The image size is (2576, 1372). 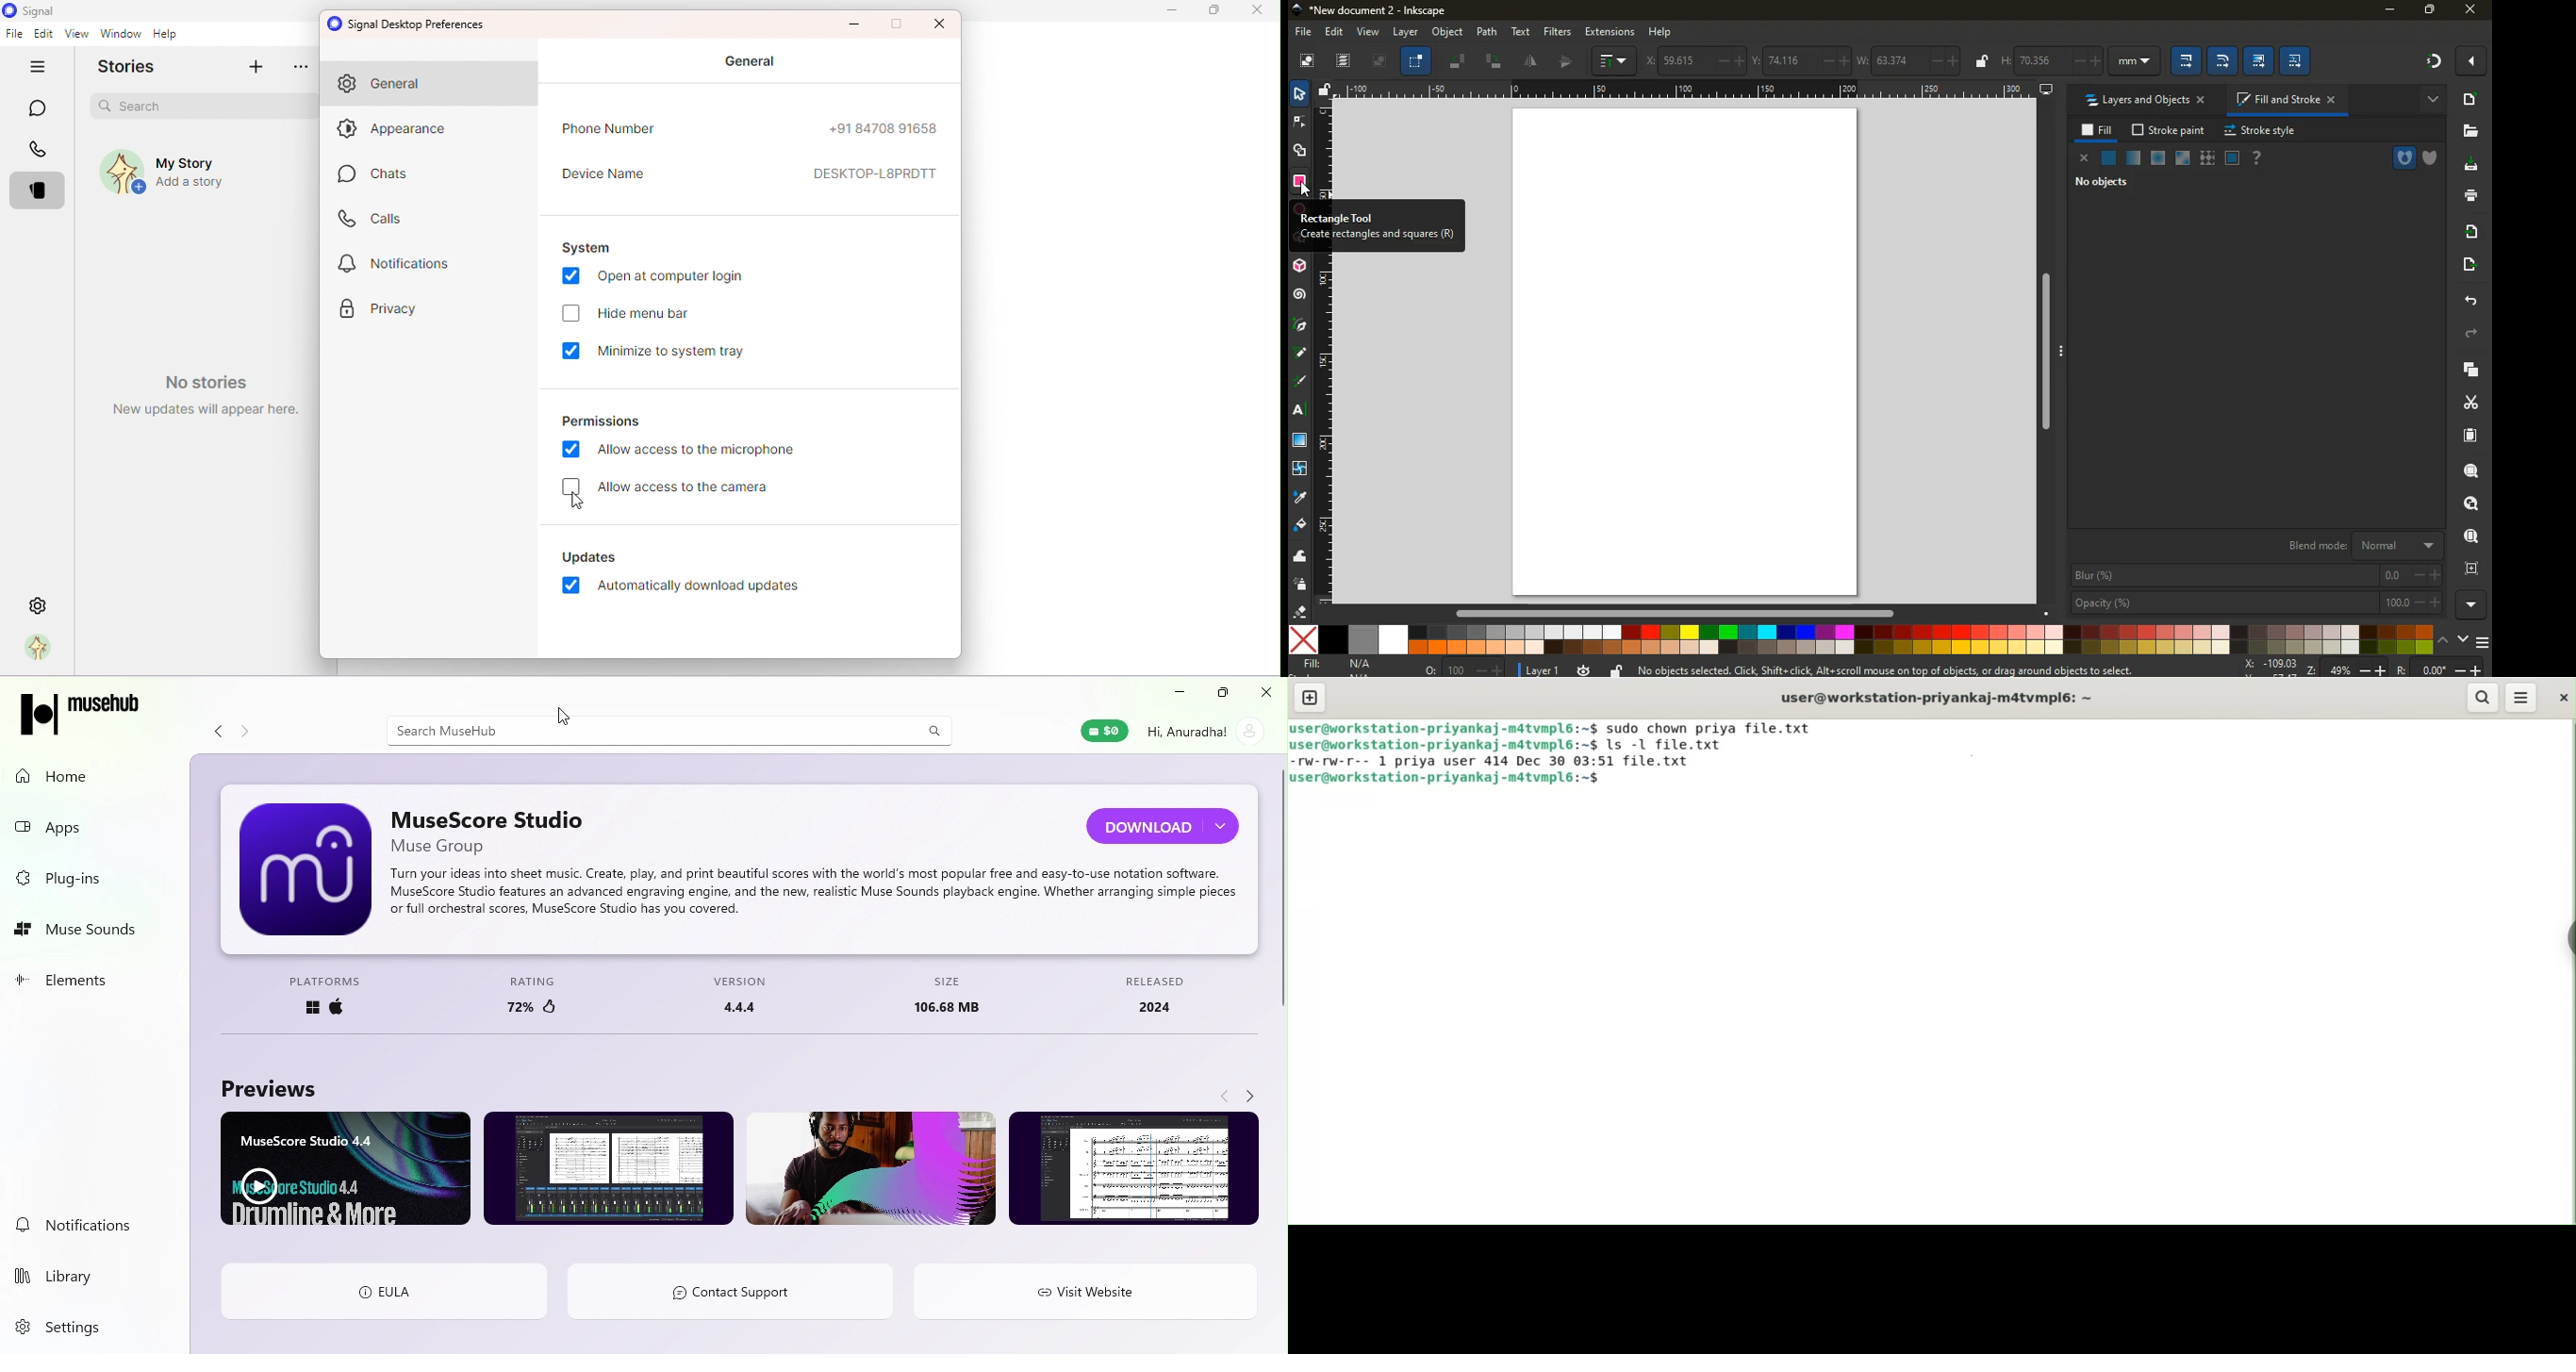 I want to click on search, so click(x=2483, y=698).